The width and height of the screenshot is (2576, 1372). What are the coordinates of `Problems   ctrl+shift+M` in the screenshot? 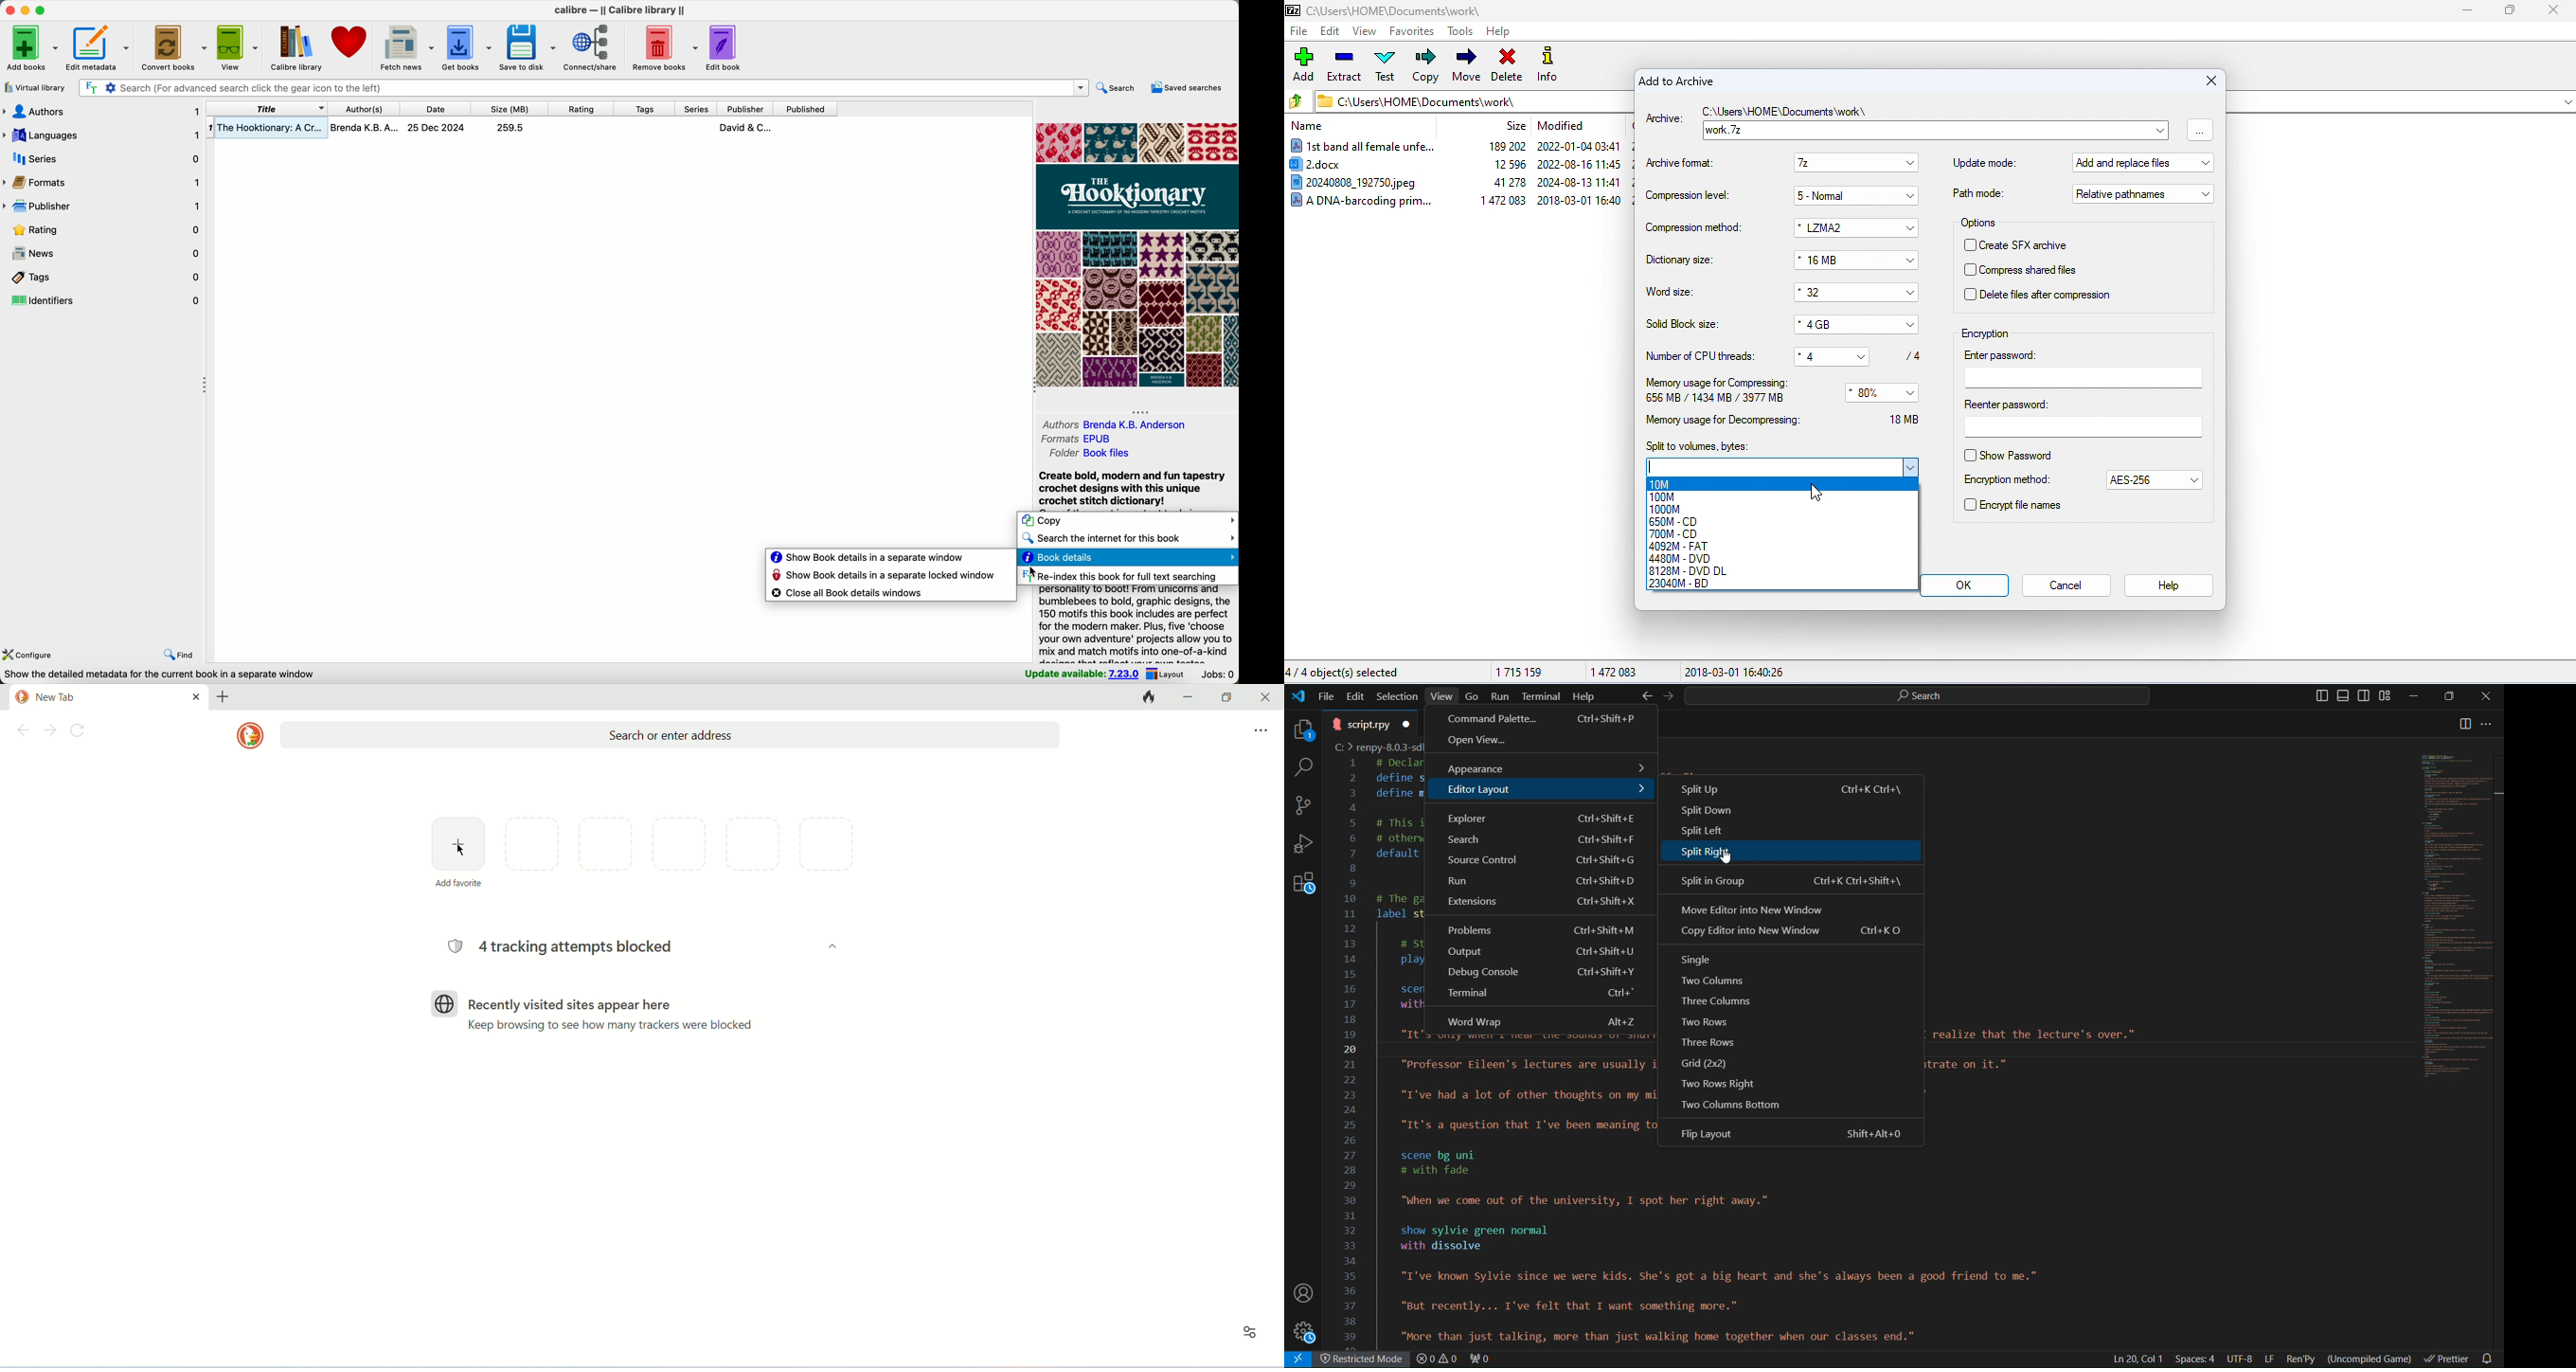 It's located at (1541, 929).